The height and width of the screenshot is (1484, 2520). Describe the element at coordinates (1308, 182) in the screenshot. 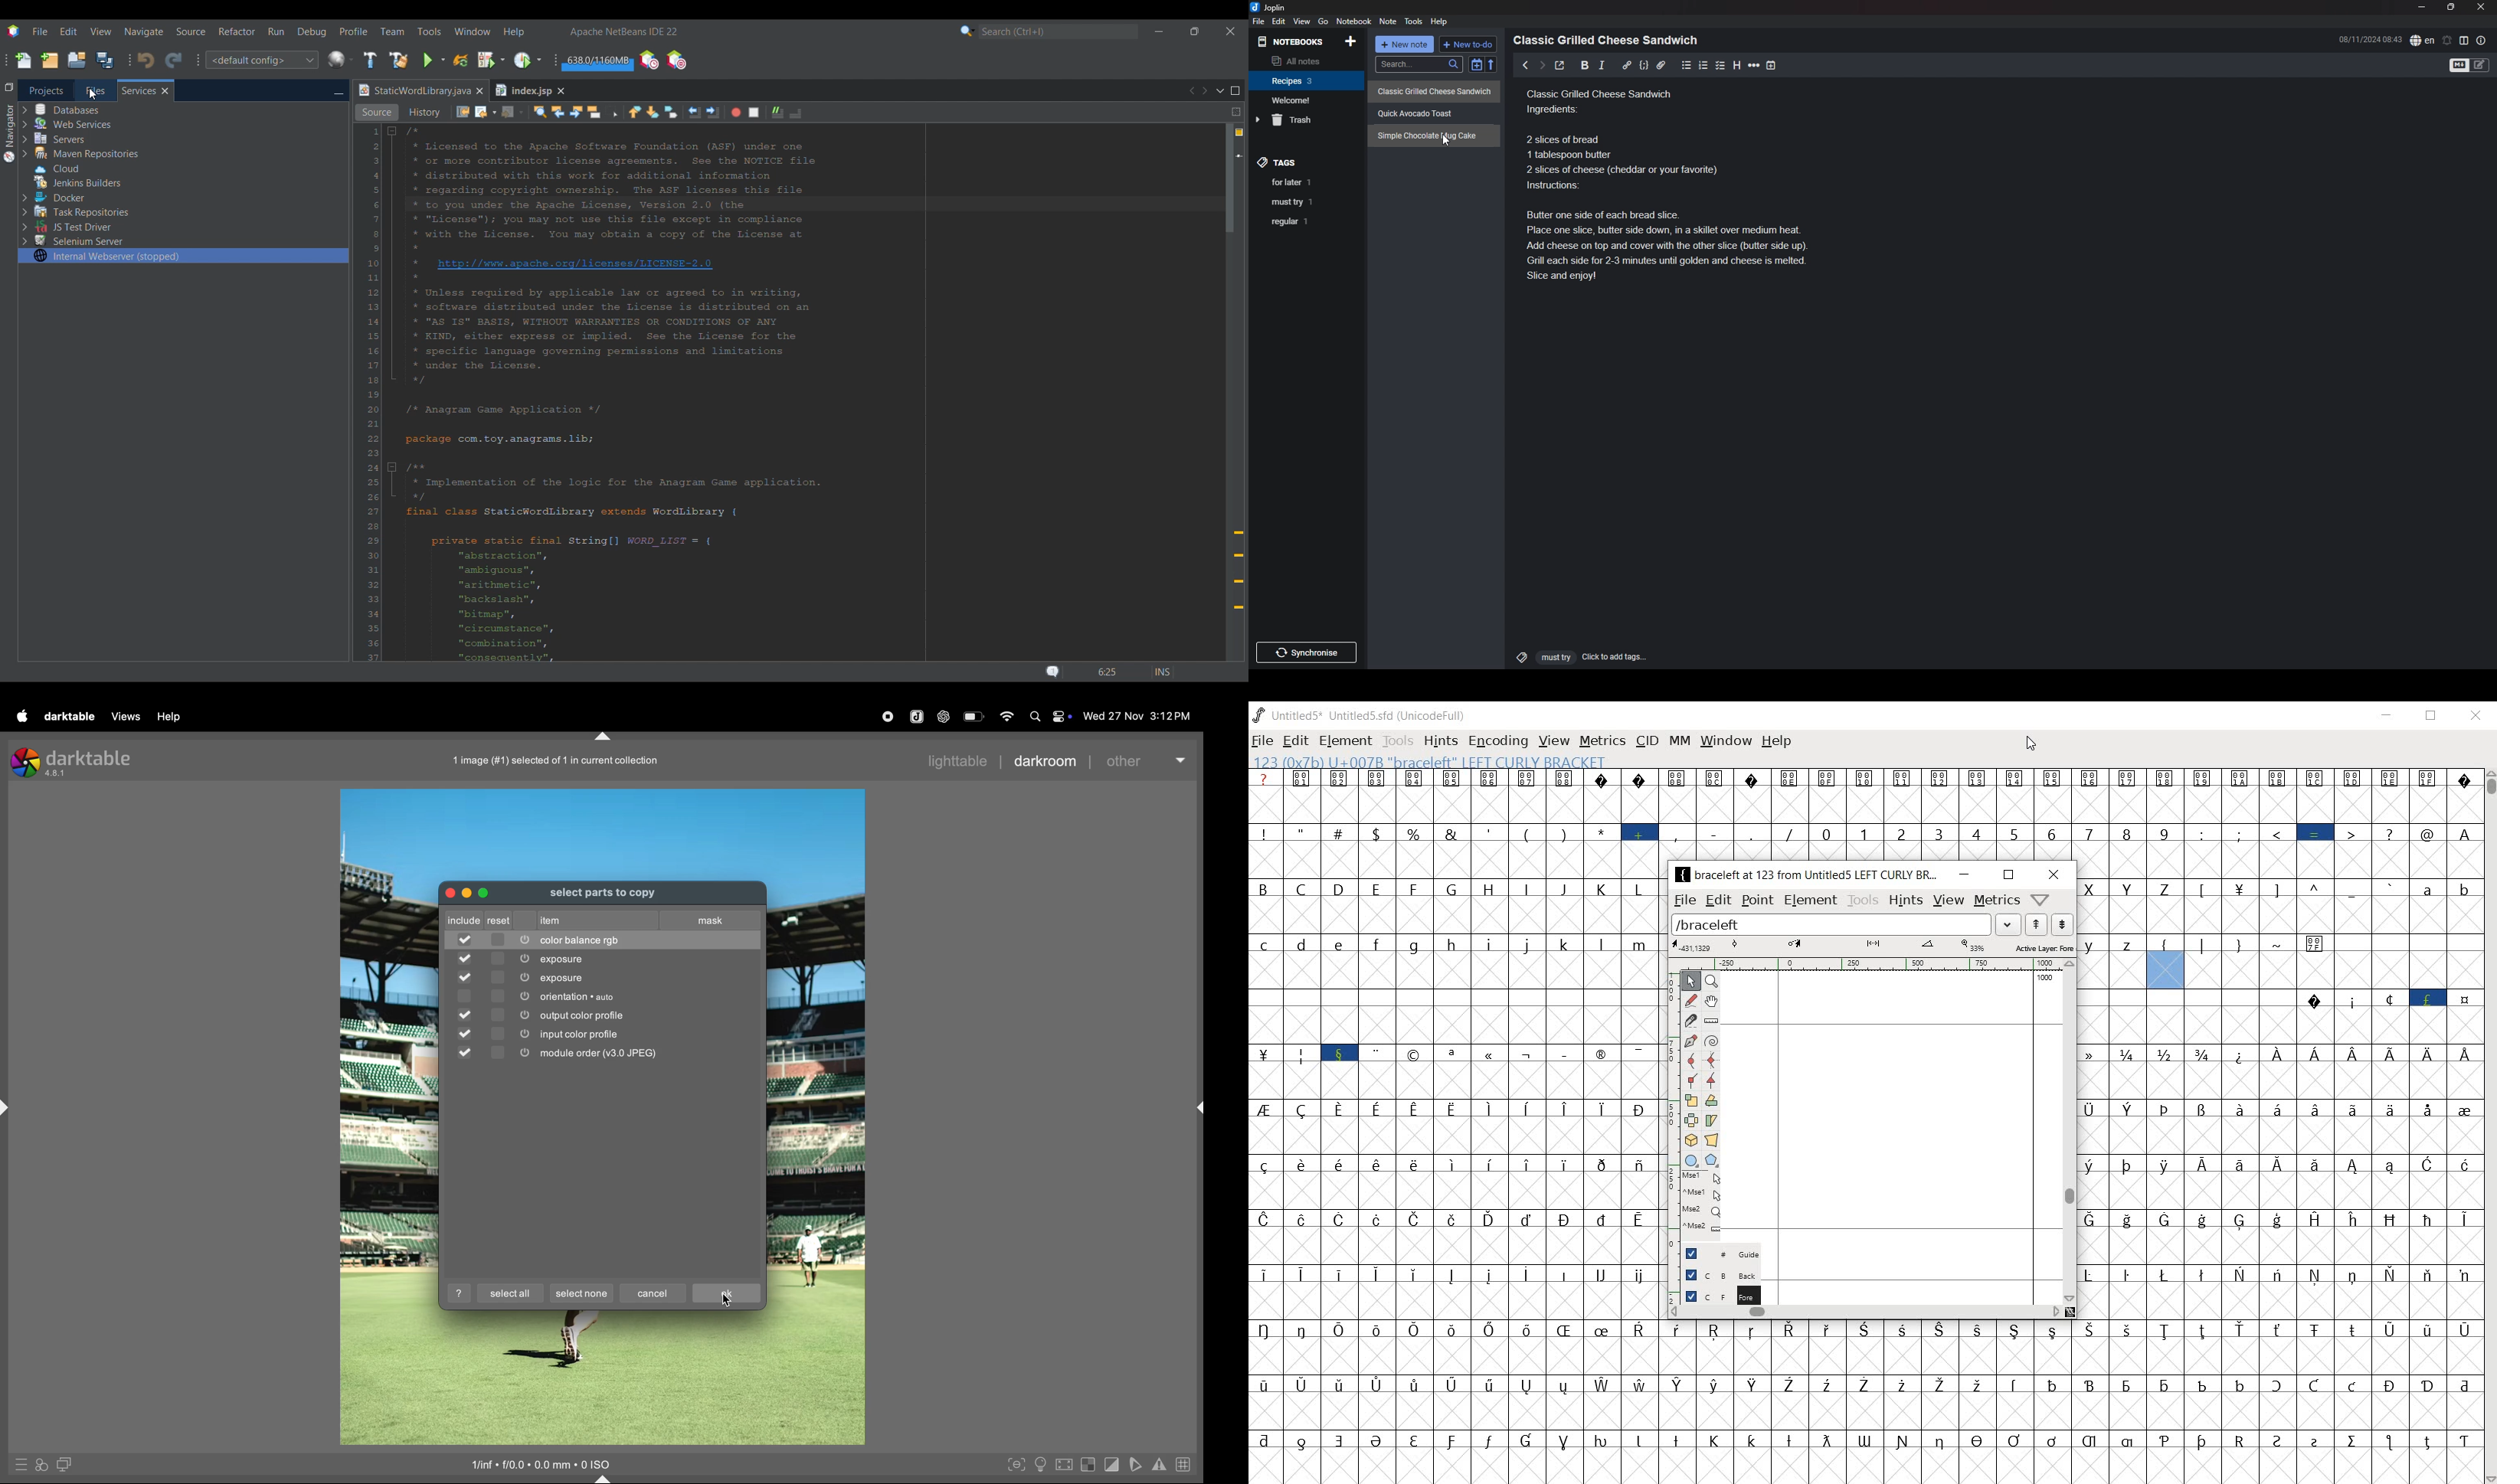

I see `for later` at that location.